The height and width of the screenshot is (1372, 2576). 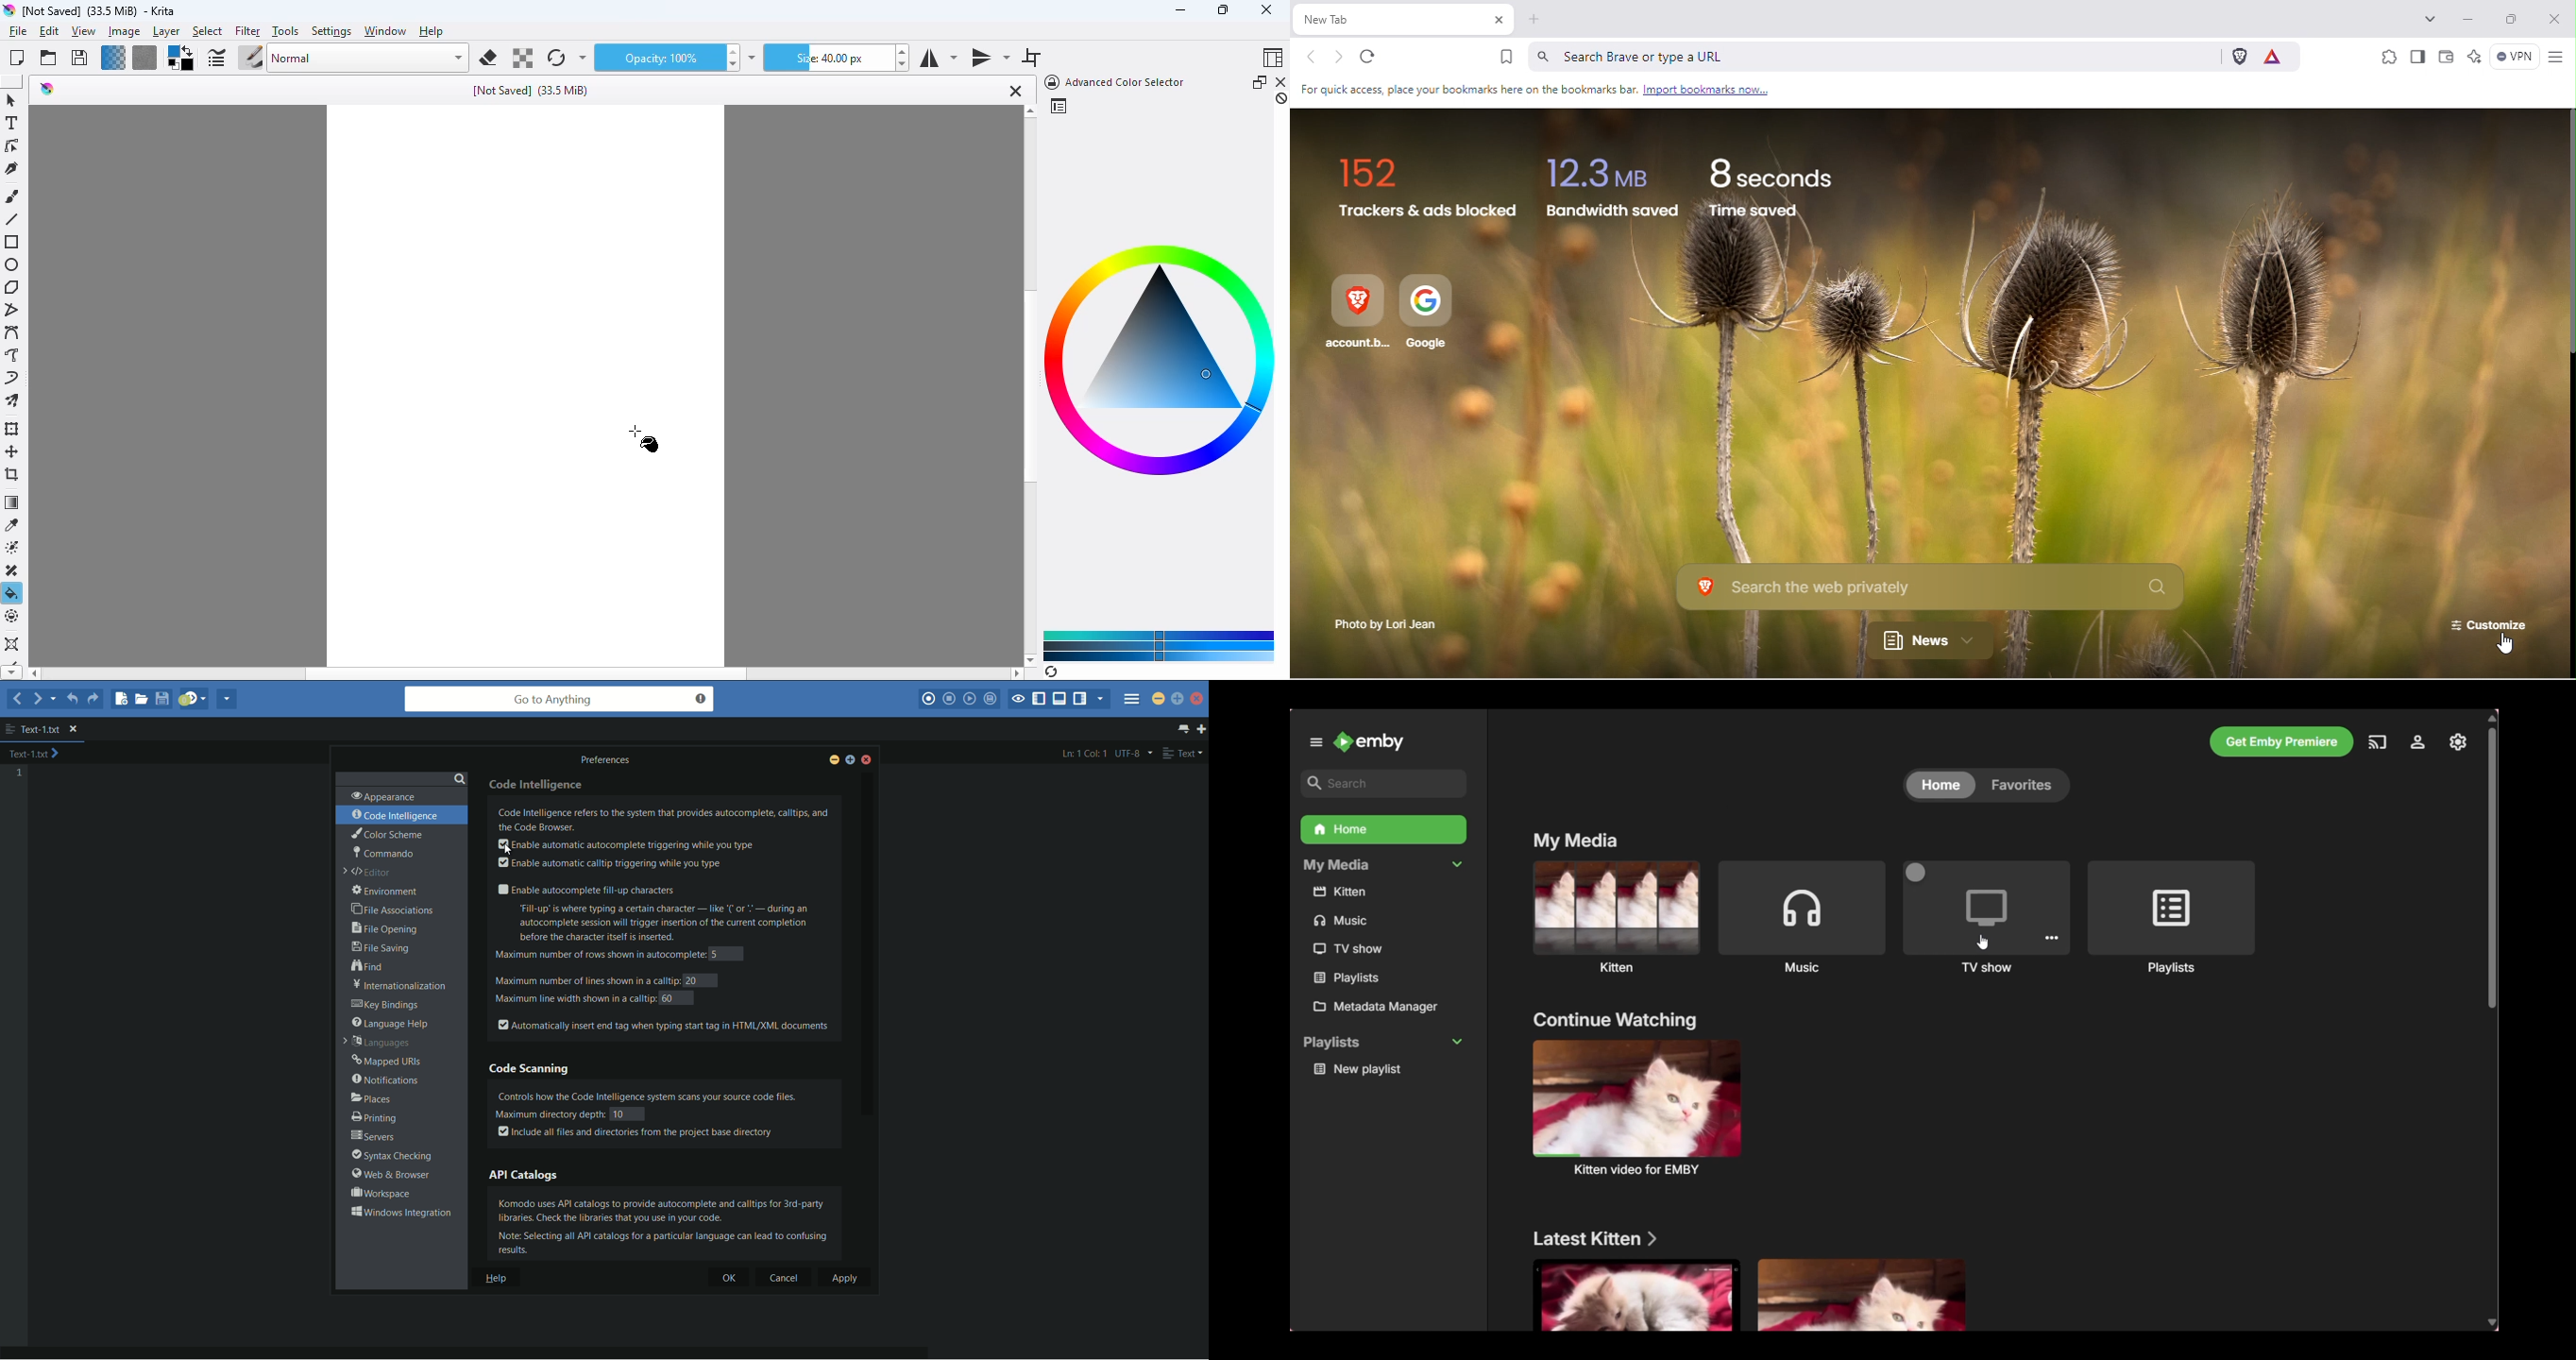 What do you see at coordinates (527, 673) in the screenshot?
I see `horizontal scroll bar` at bounding box center [527, 673].